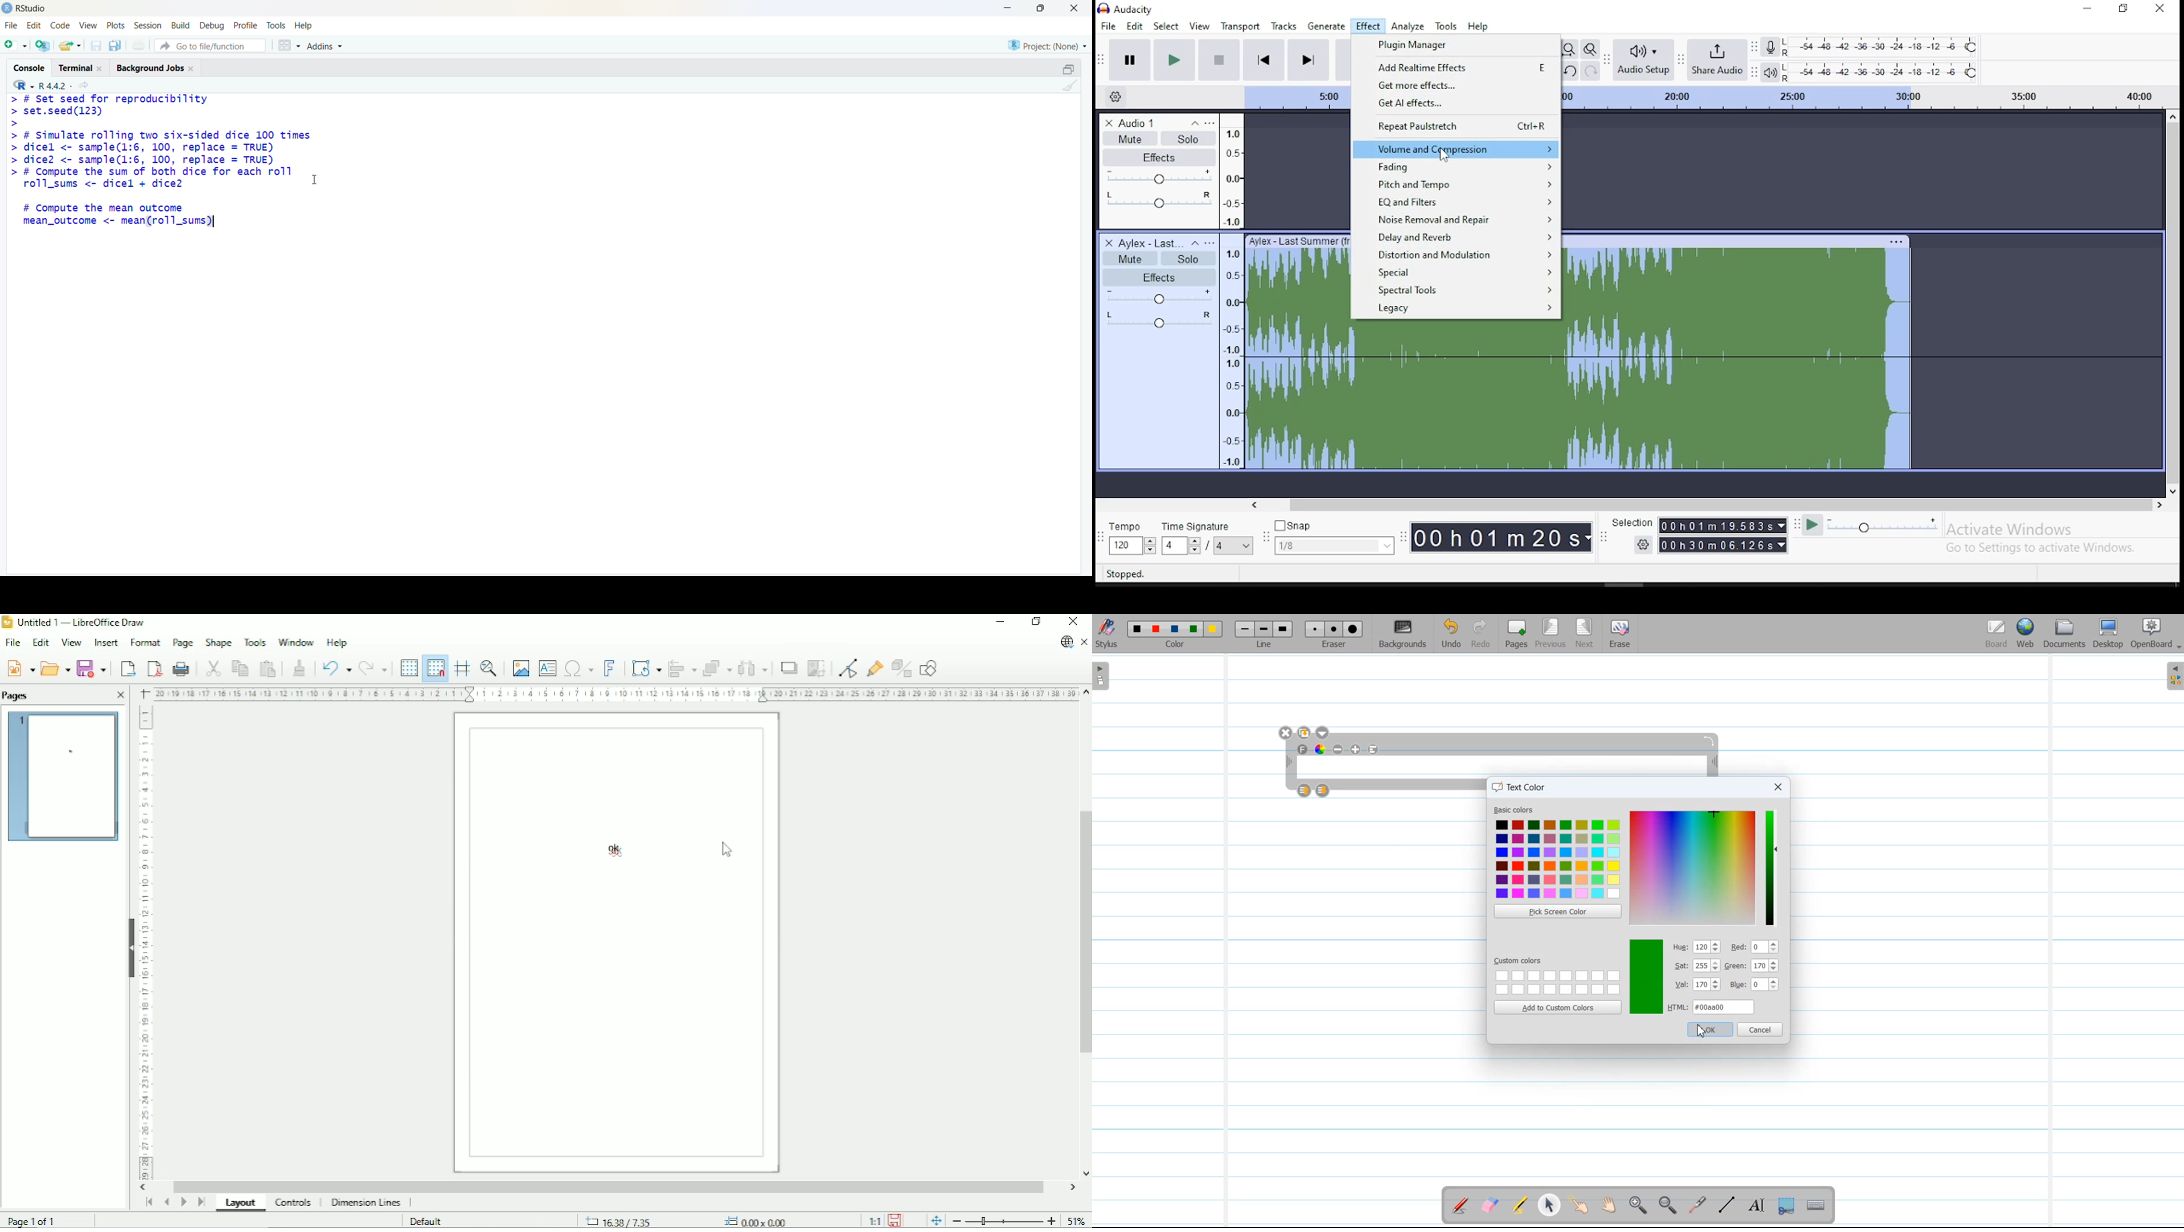 Image resolution: width=2184 pixels, height=1232 pixels. Describe the element at coordinates (1075, 7) in the screenshot. I see `close` at that location.